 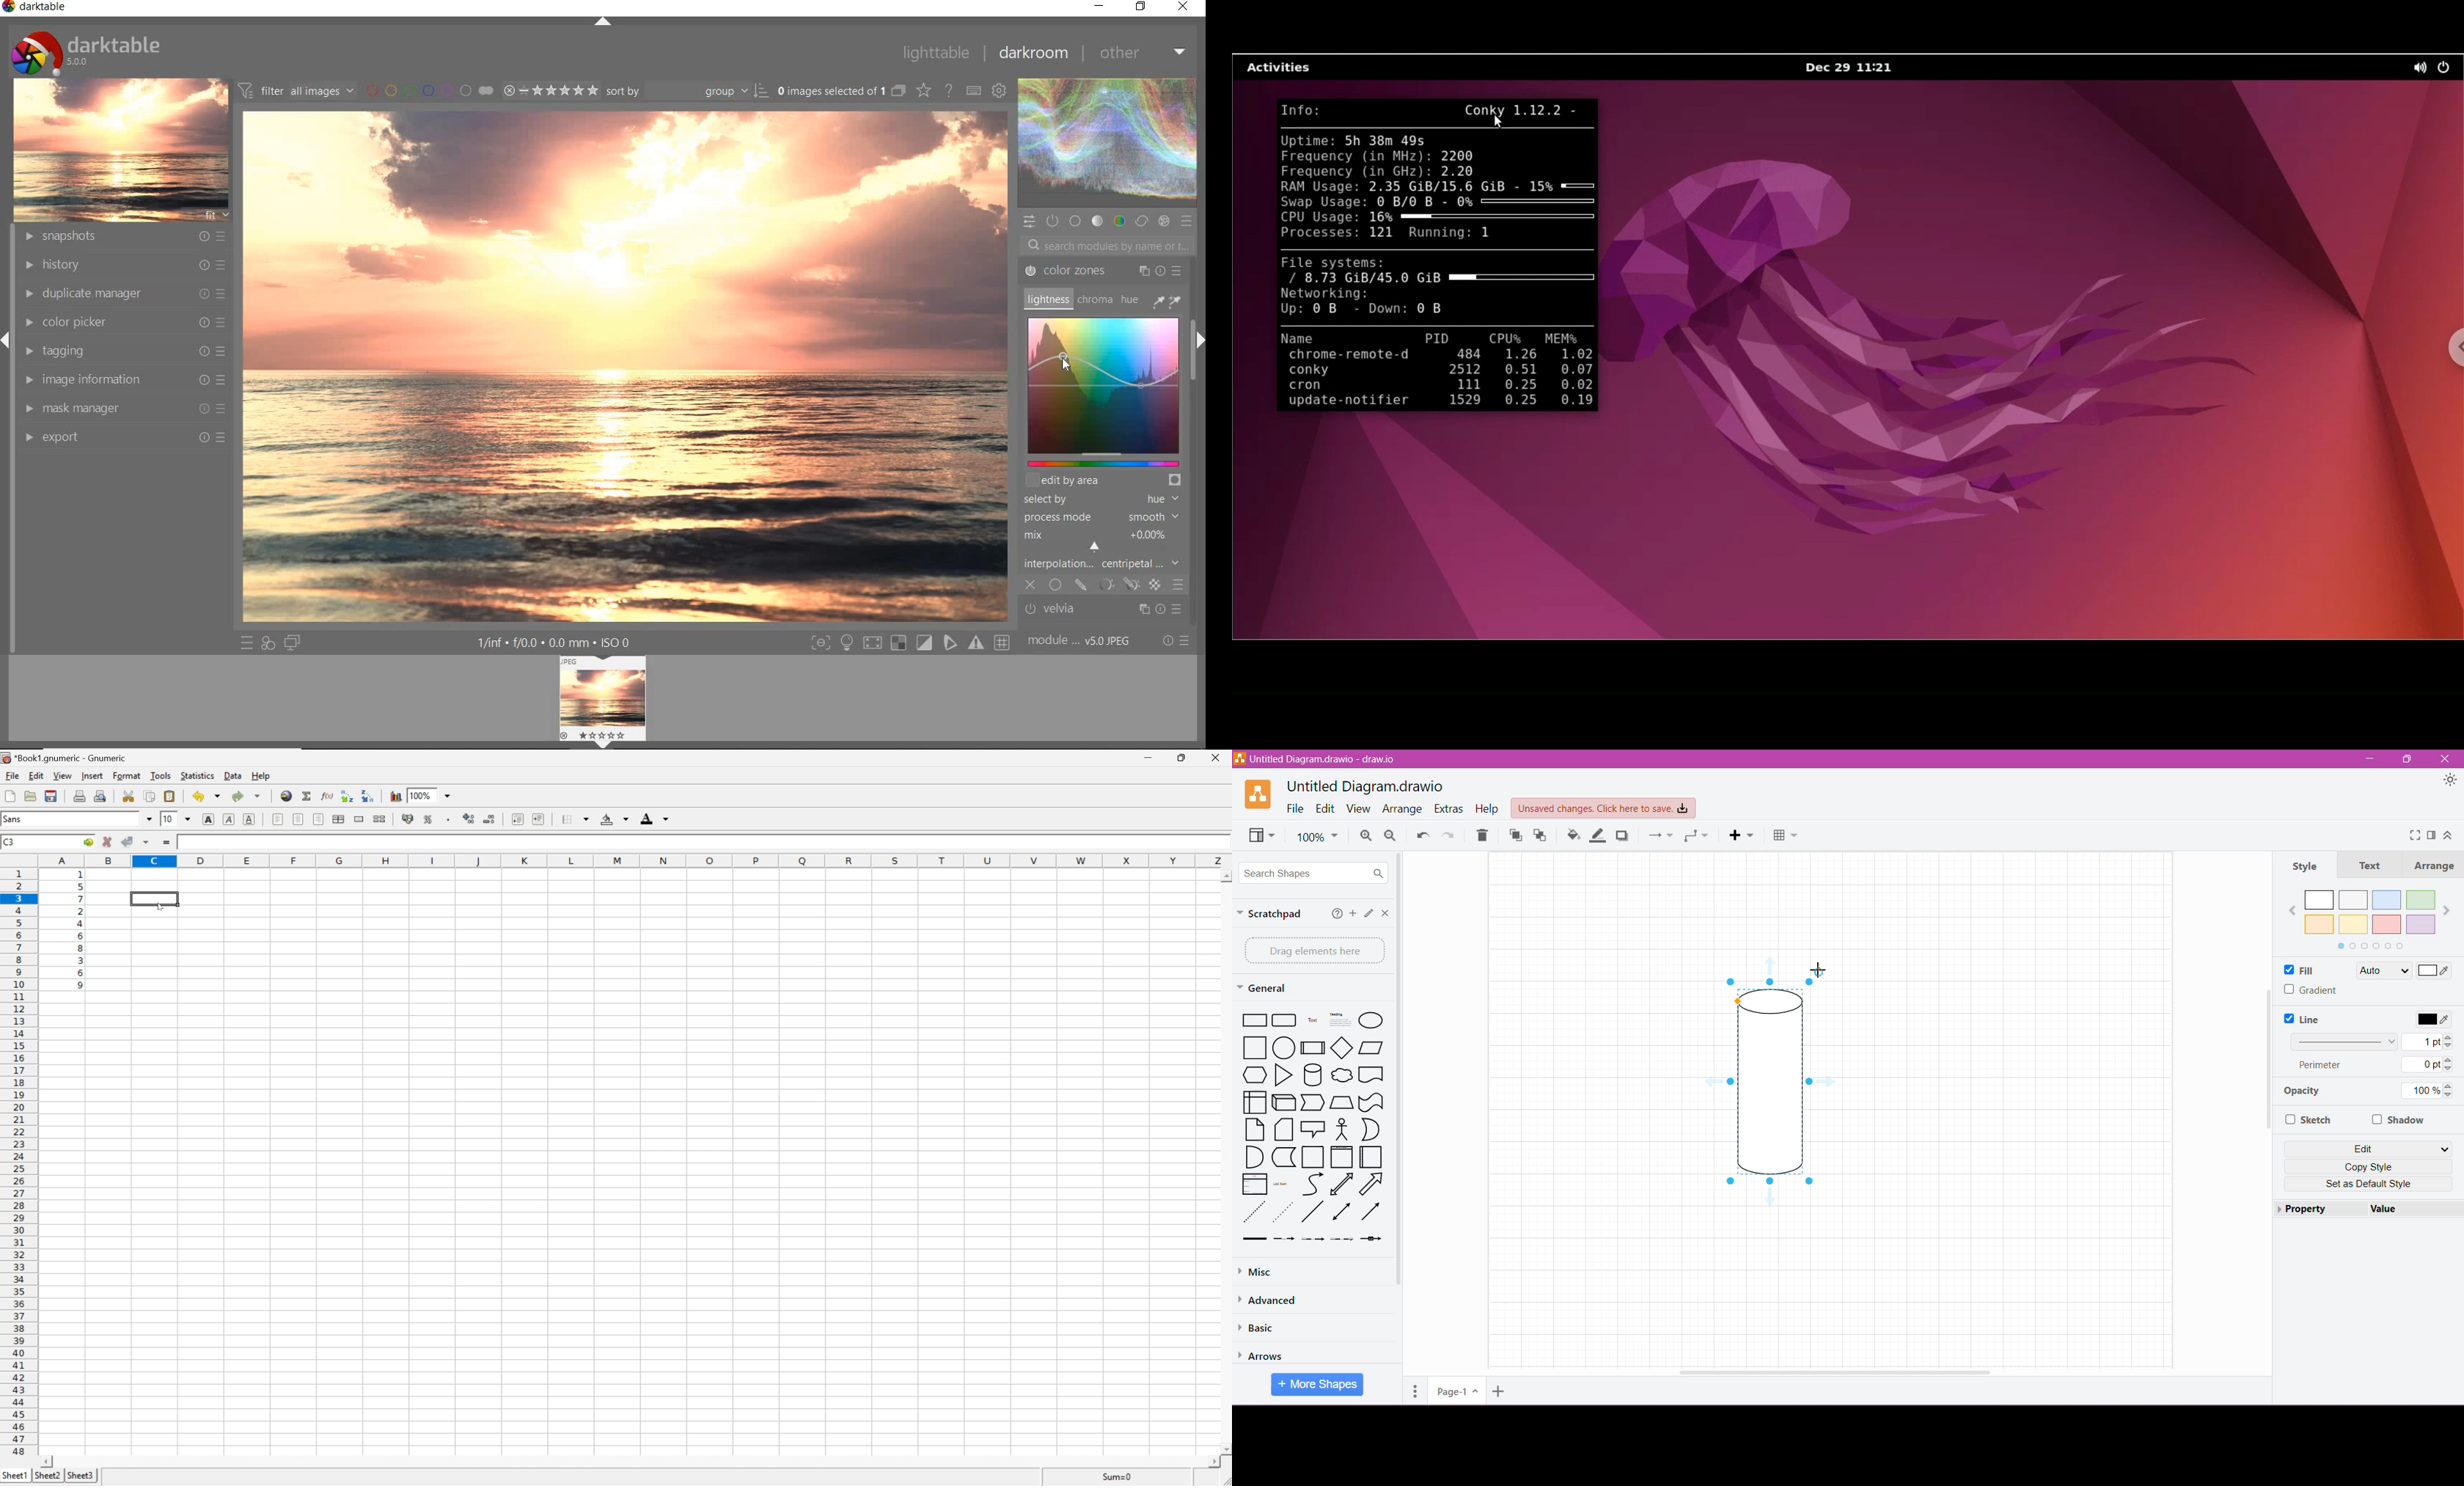 What do you see at coordinates (635, 860) in the screenshot?
I see `column names` at bounding box center [635, 860].